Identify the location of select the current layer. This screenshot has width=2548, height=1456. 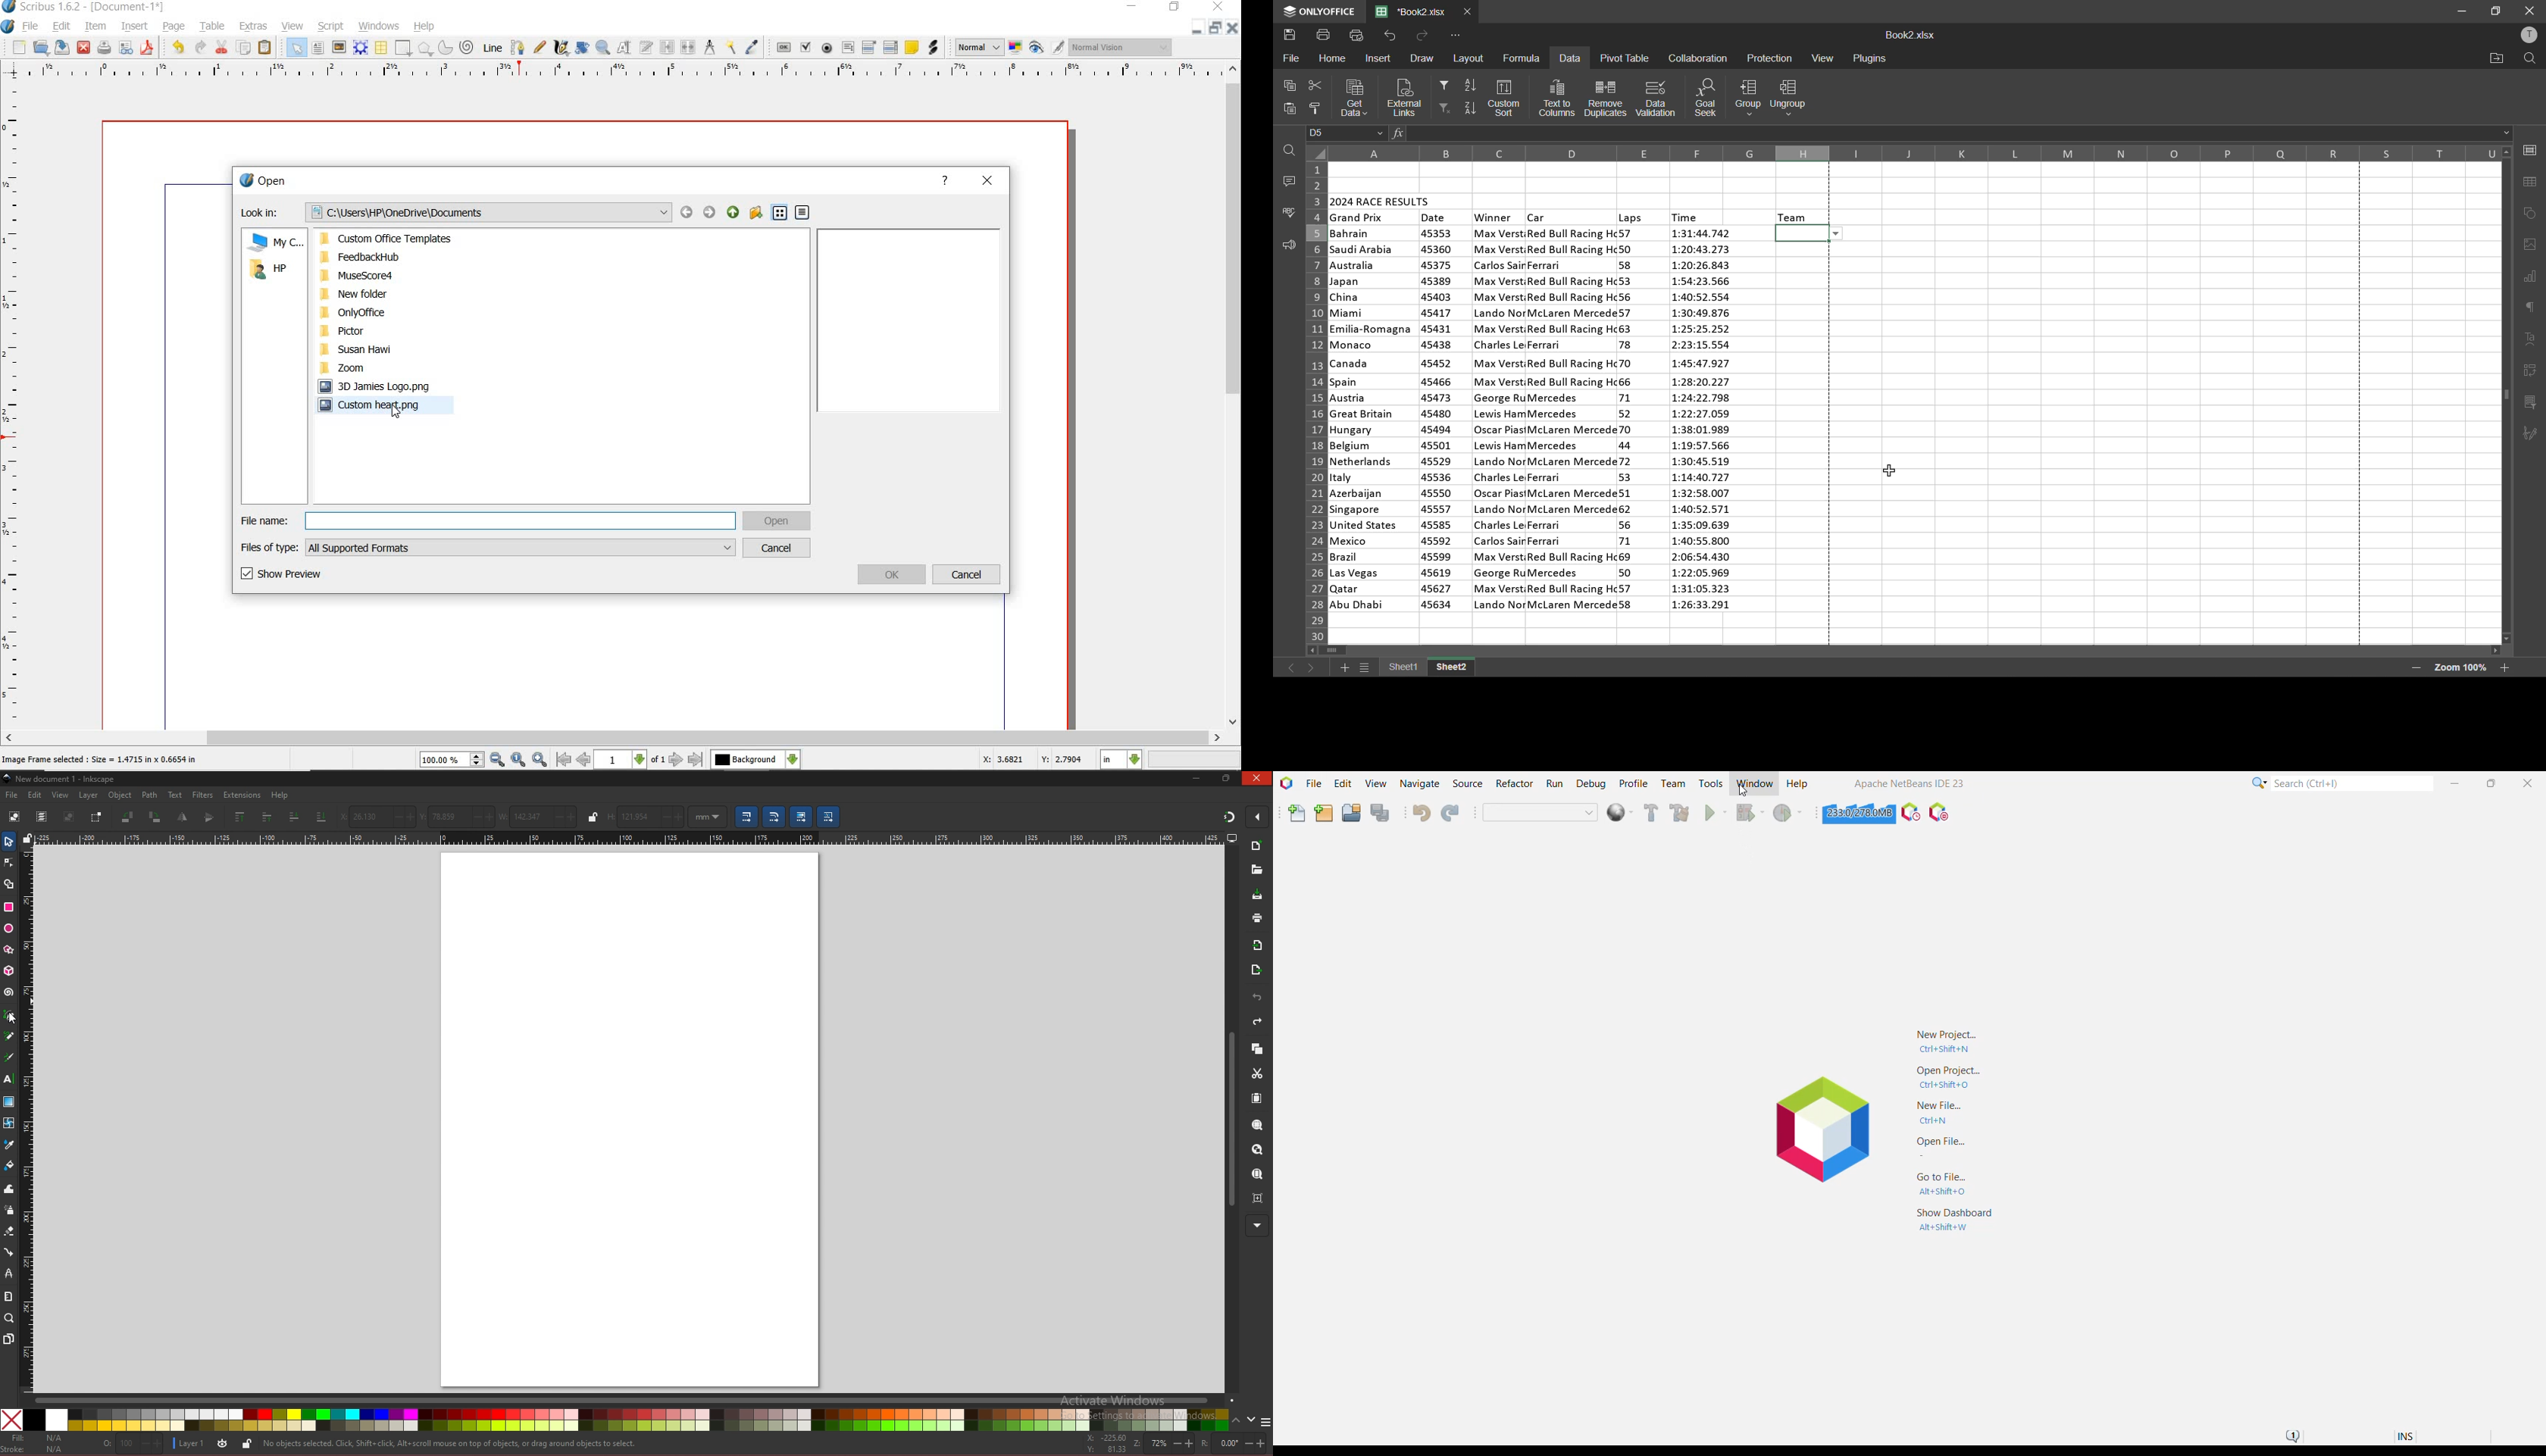
(755, 759).